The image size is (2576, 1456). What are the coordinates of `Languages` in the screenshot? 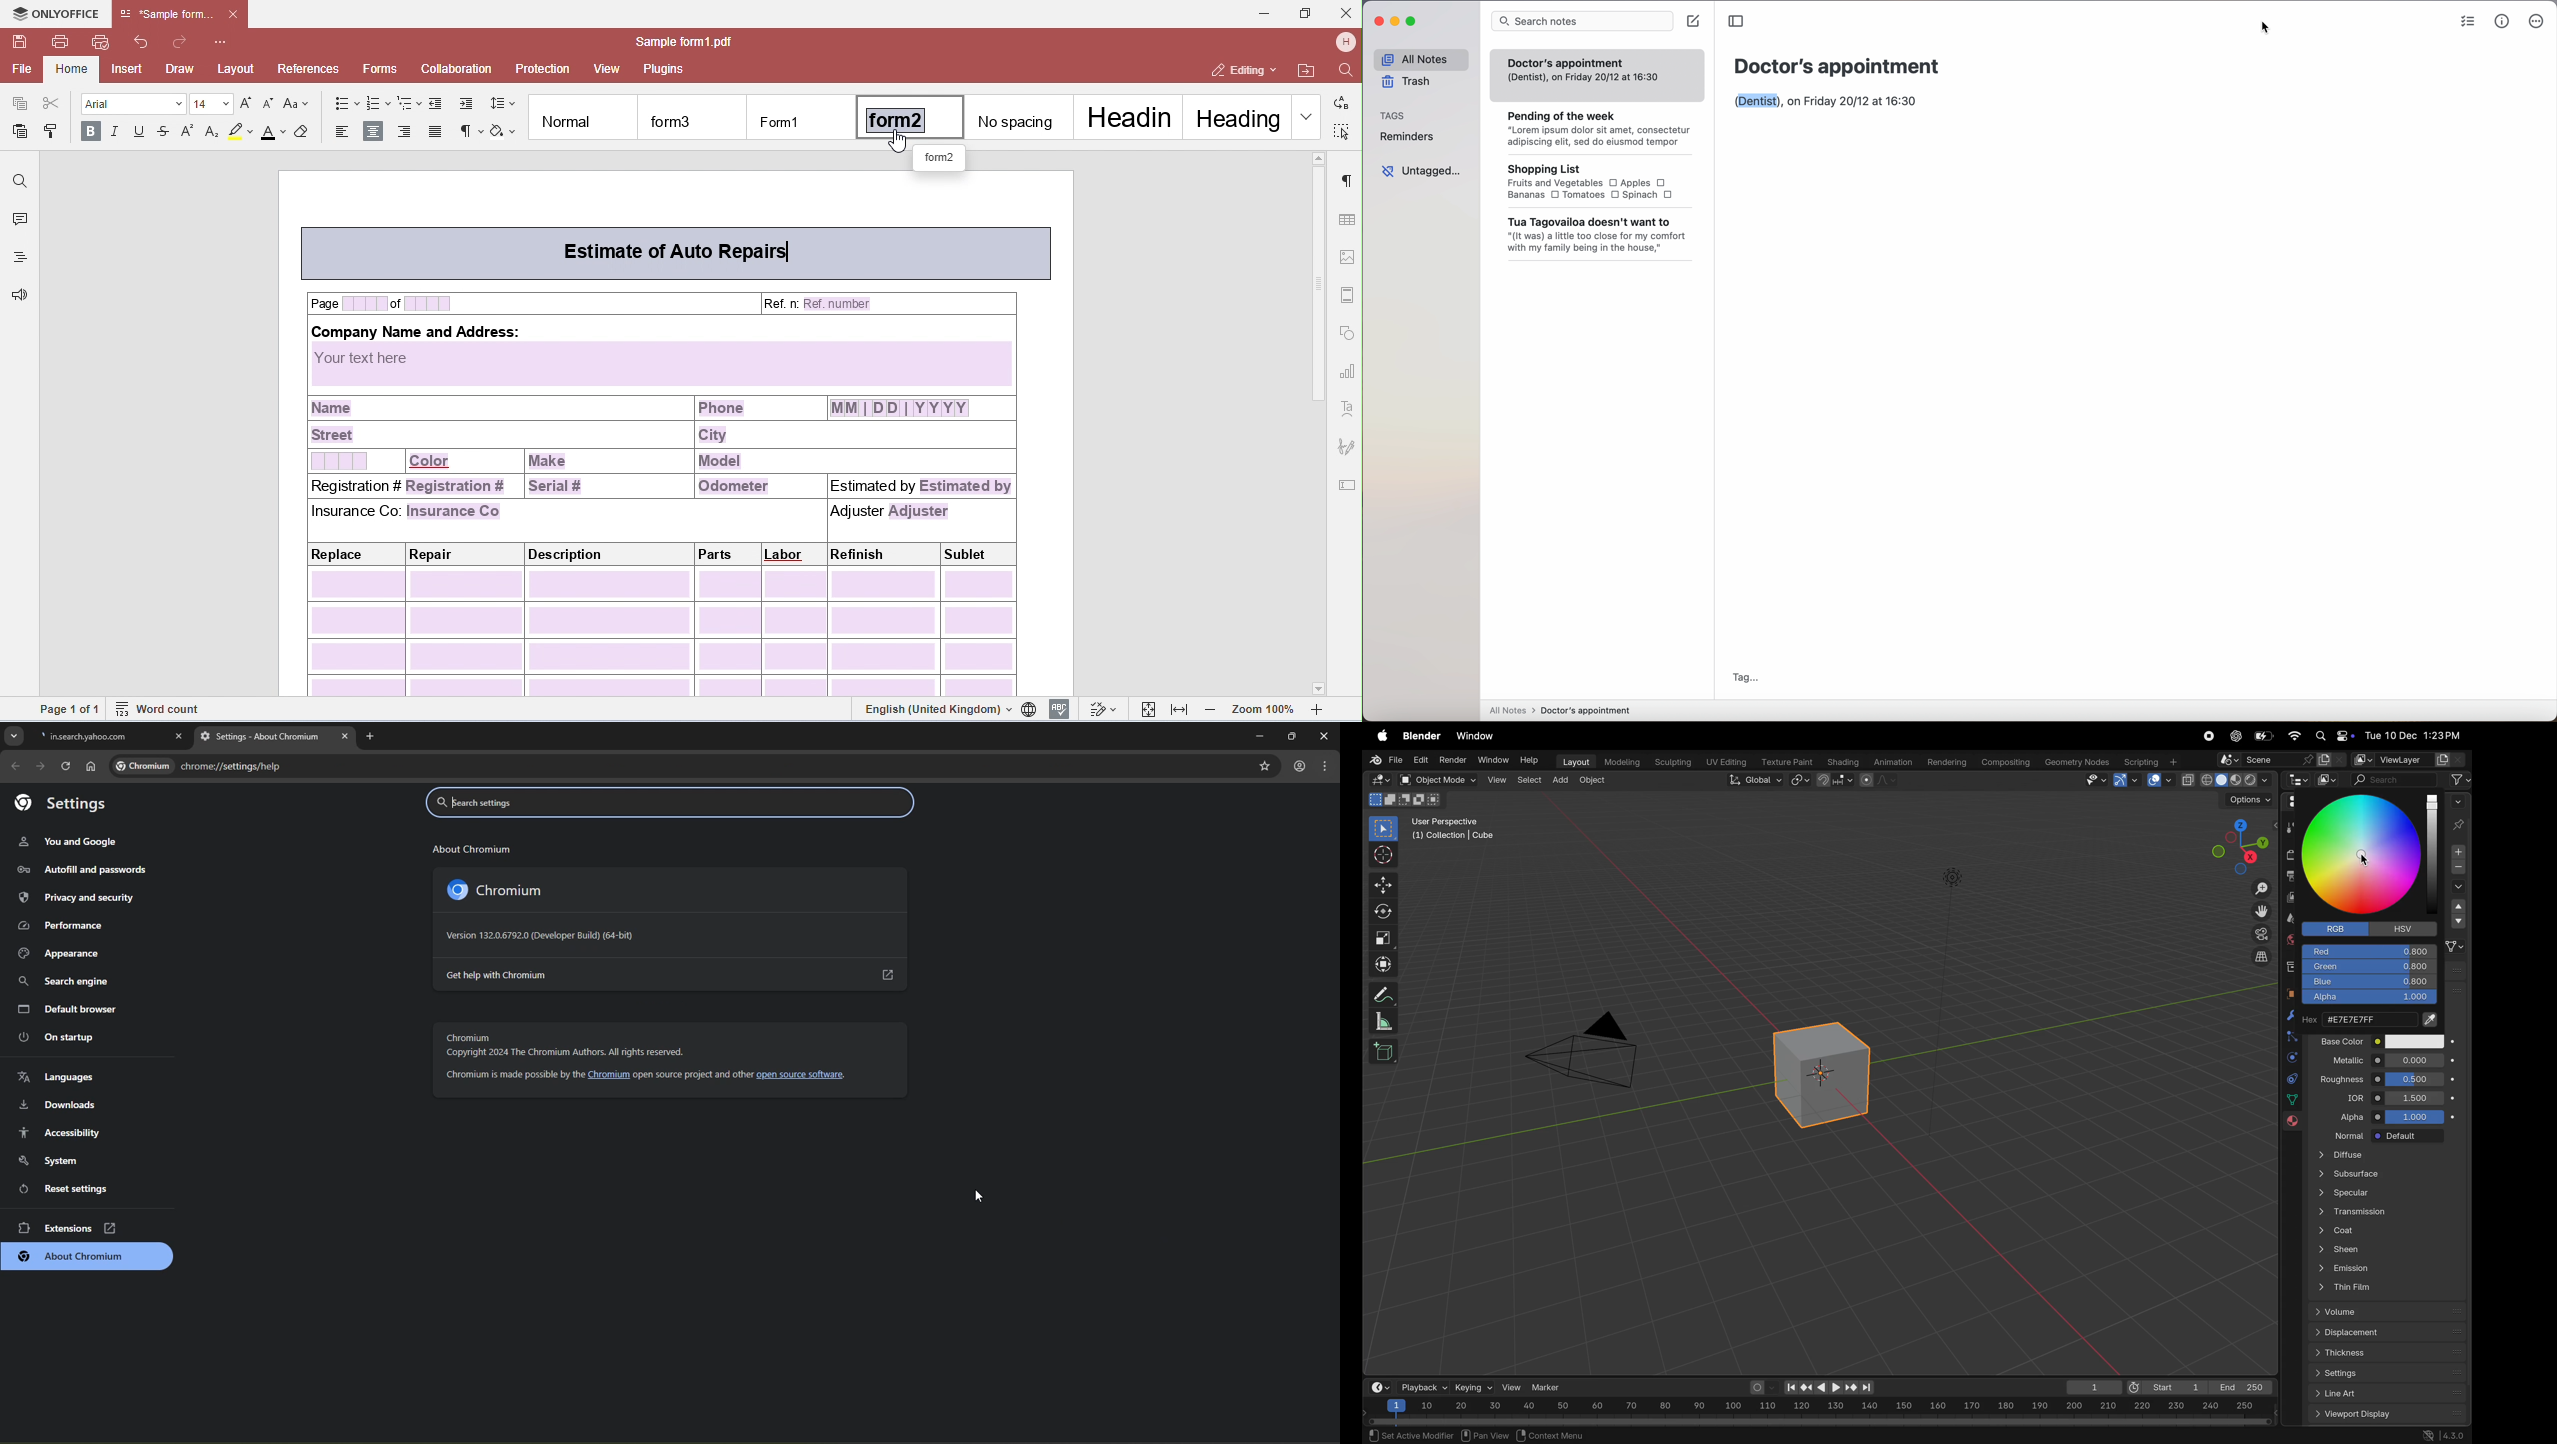 It's located at (72, 1075).